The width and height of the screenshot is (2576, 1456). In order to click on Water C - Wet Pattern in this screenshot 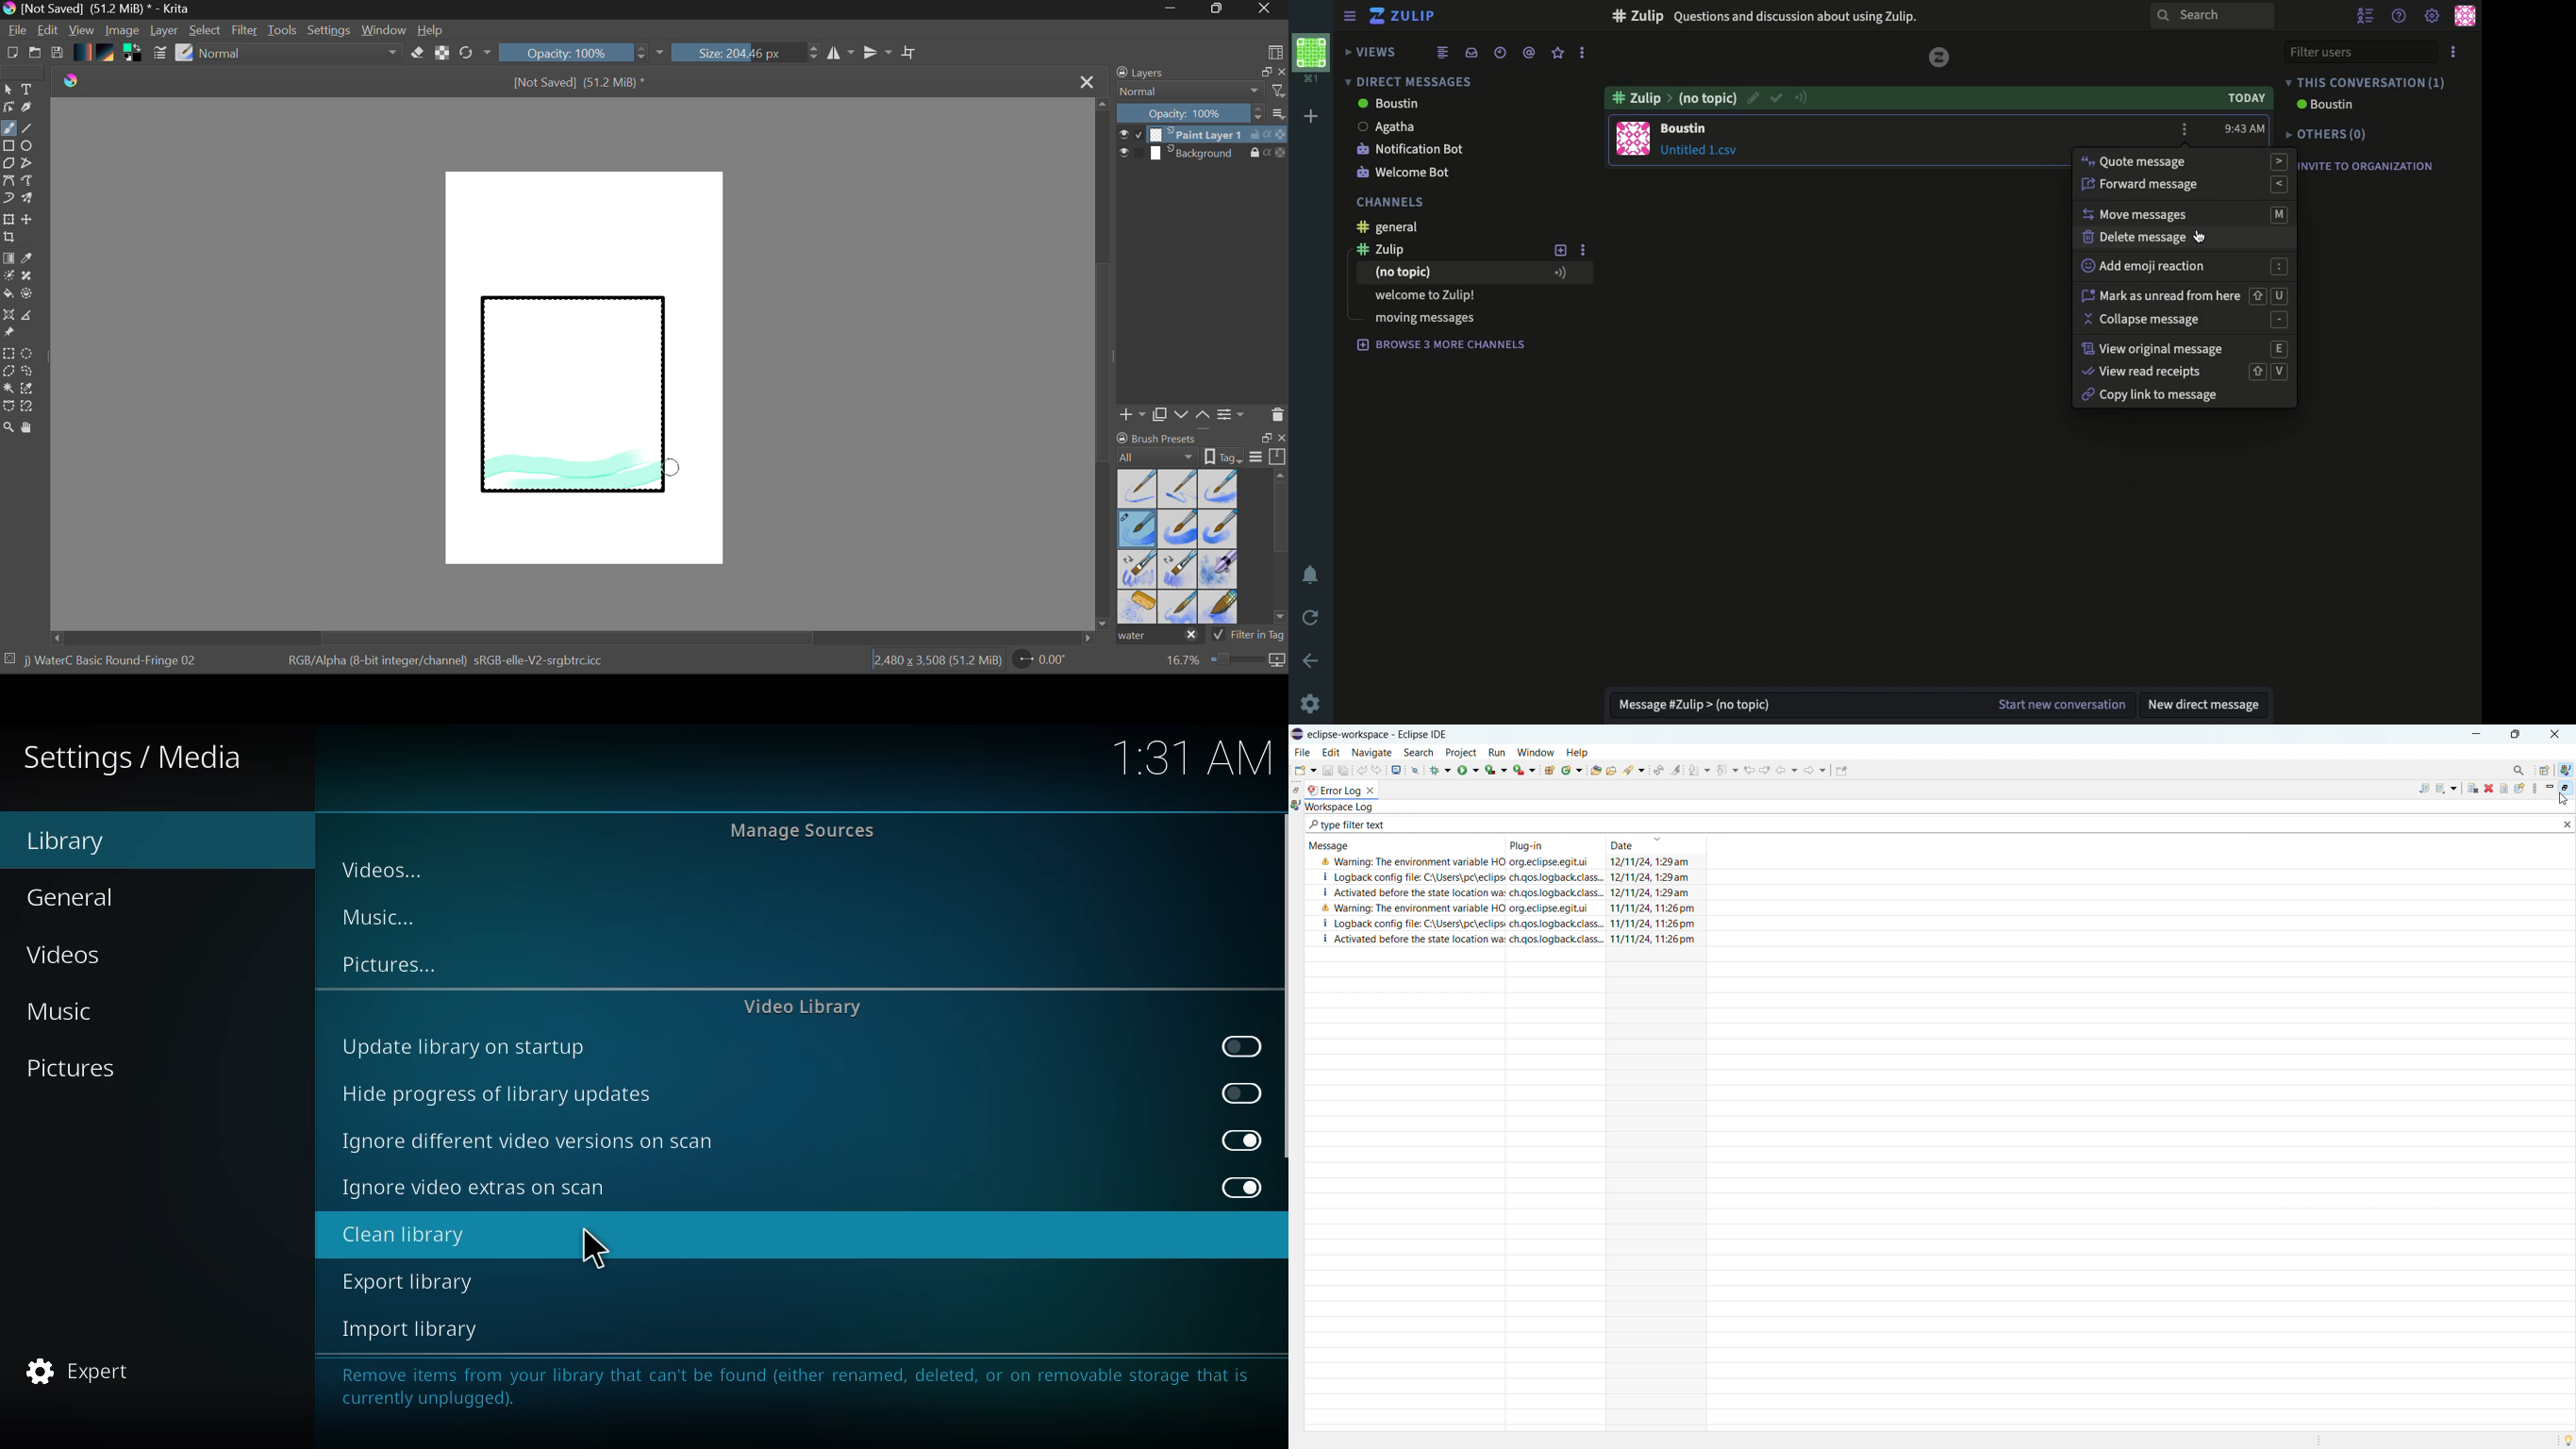, I will do `click(1217, 489)`.